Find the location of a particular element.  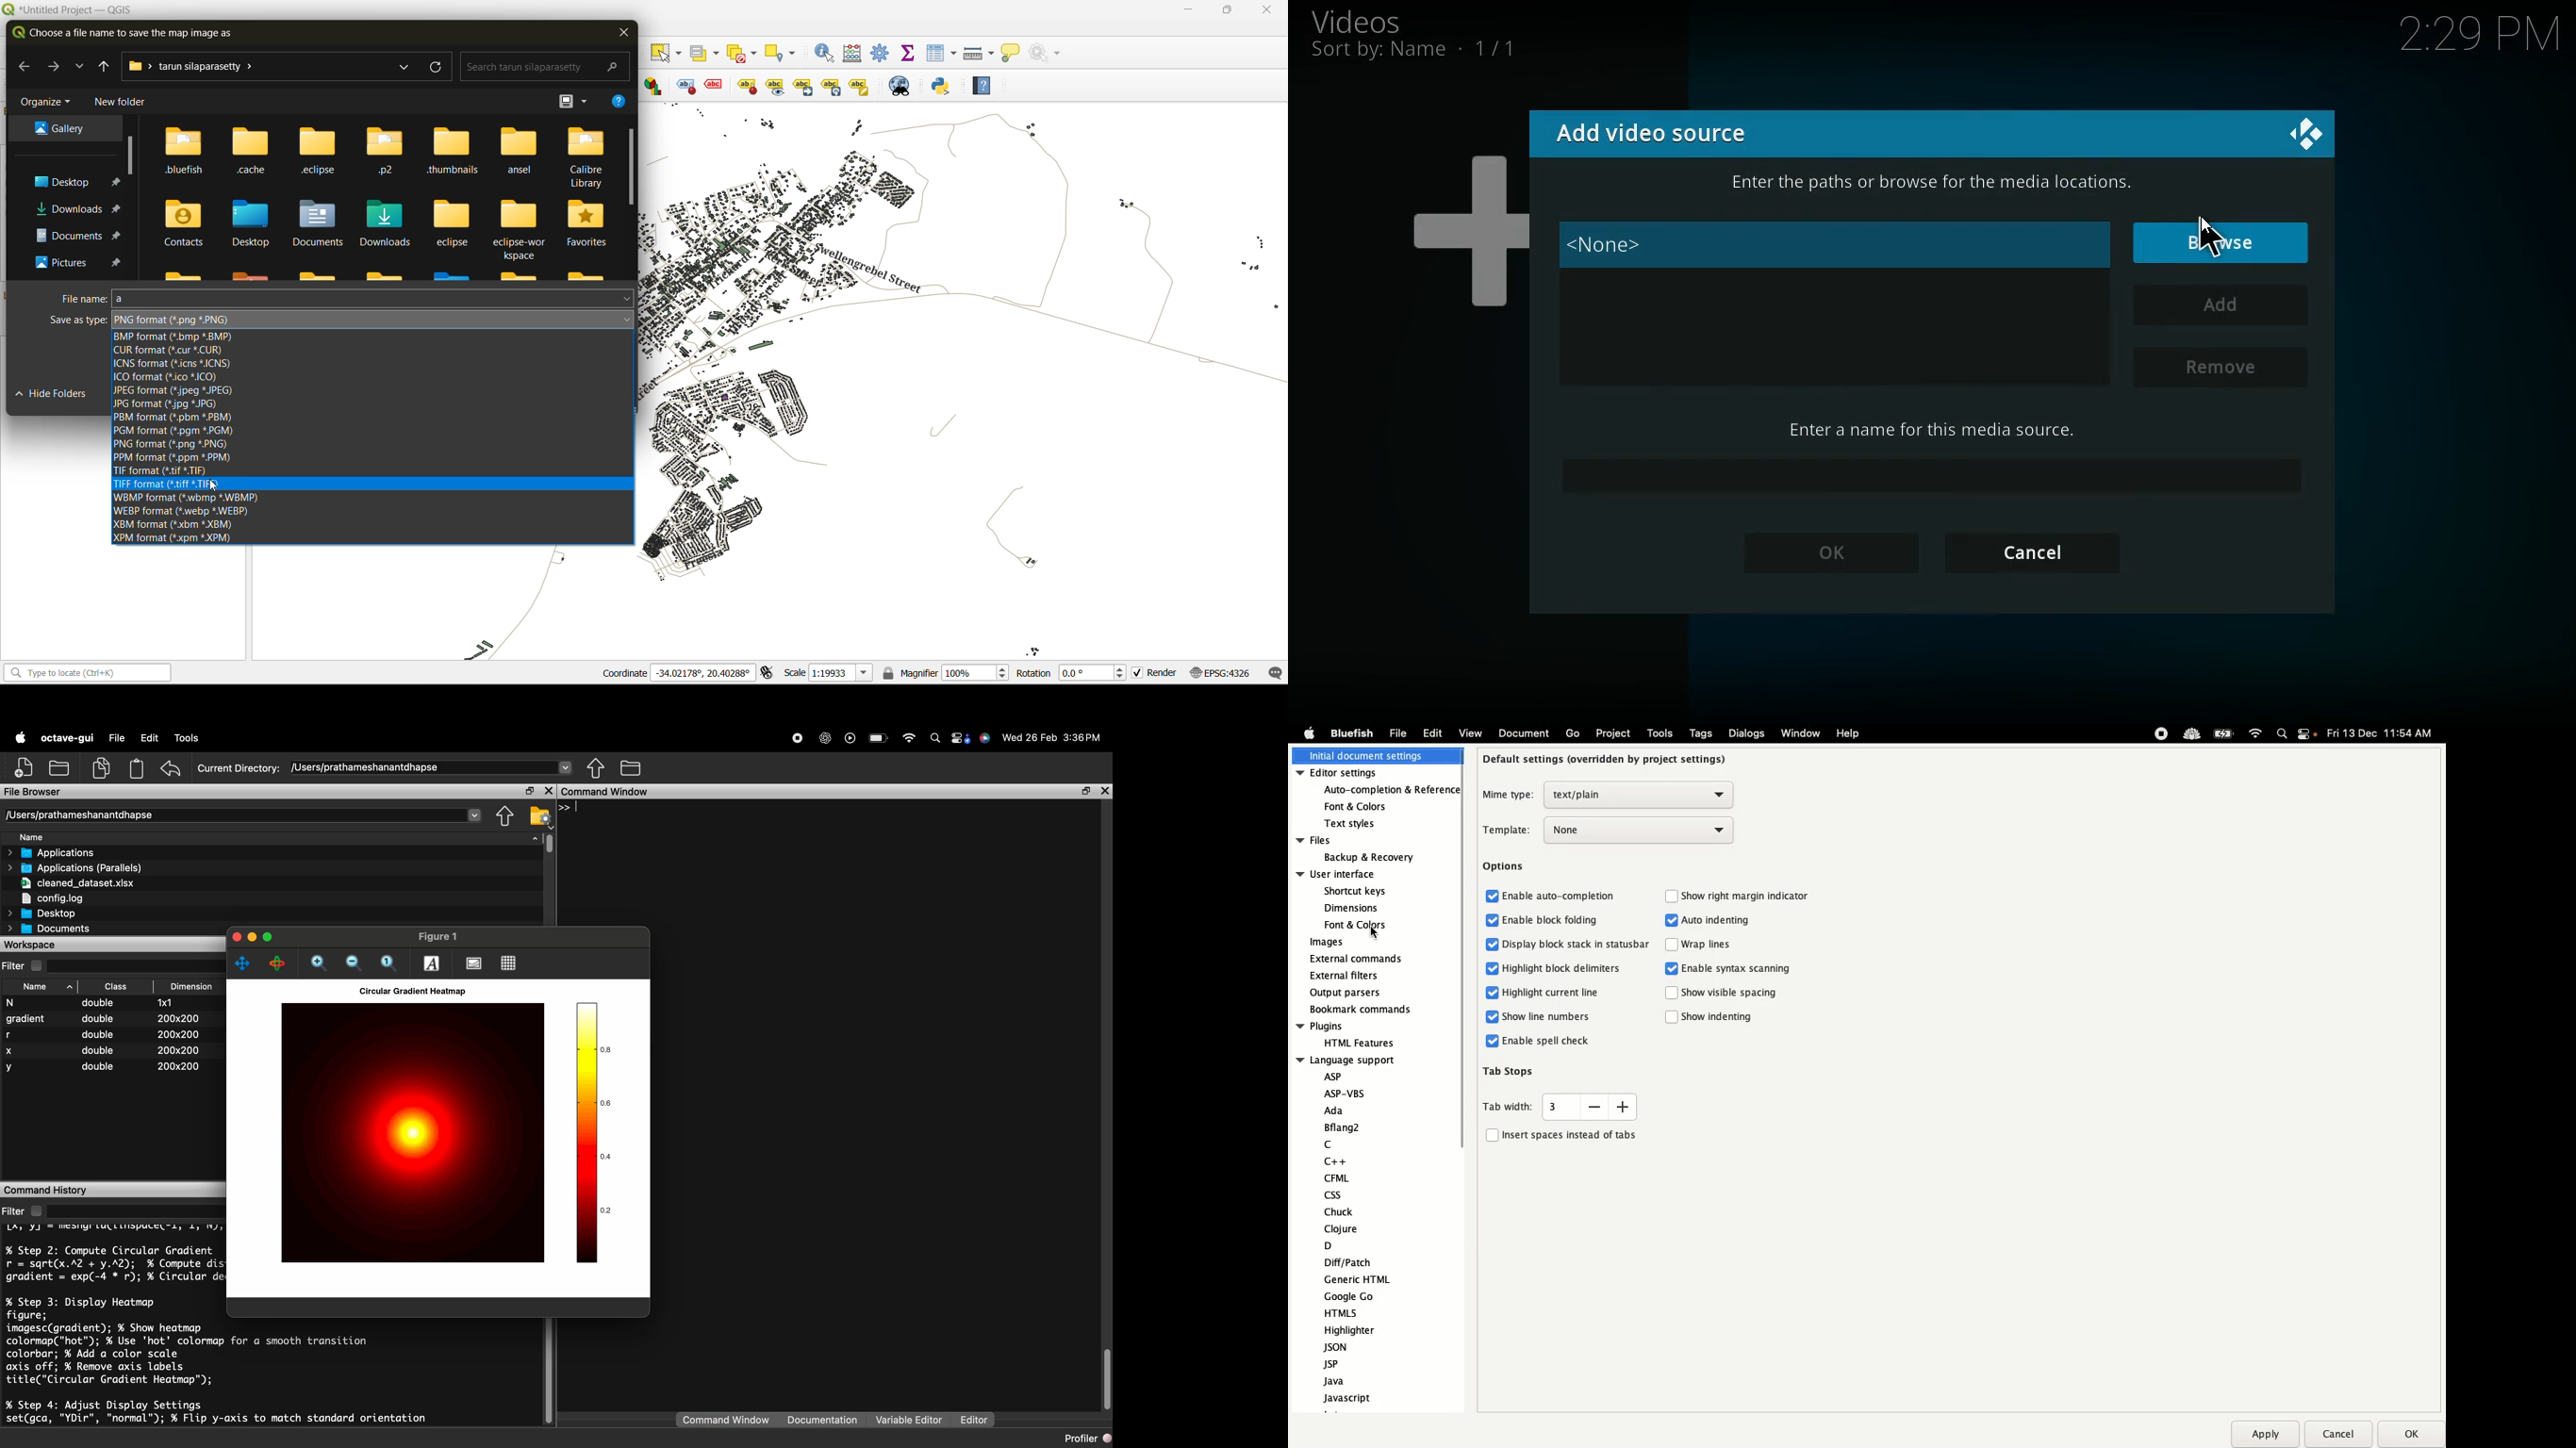

Highlight current line is located at coordinates (1538, 993).